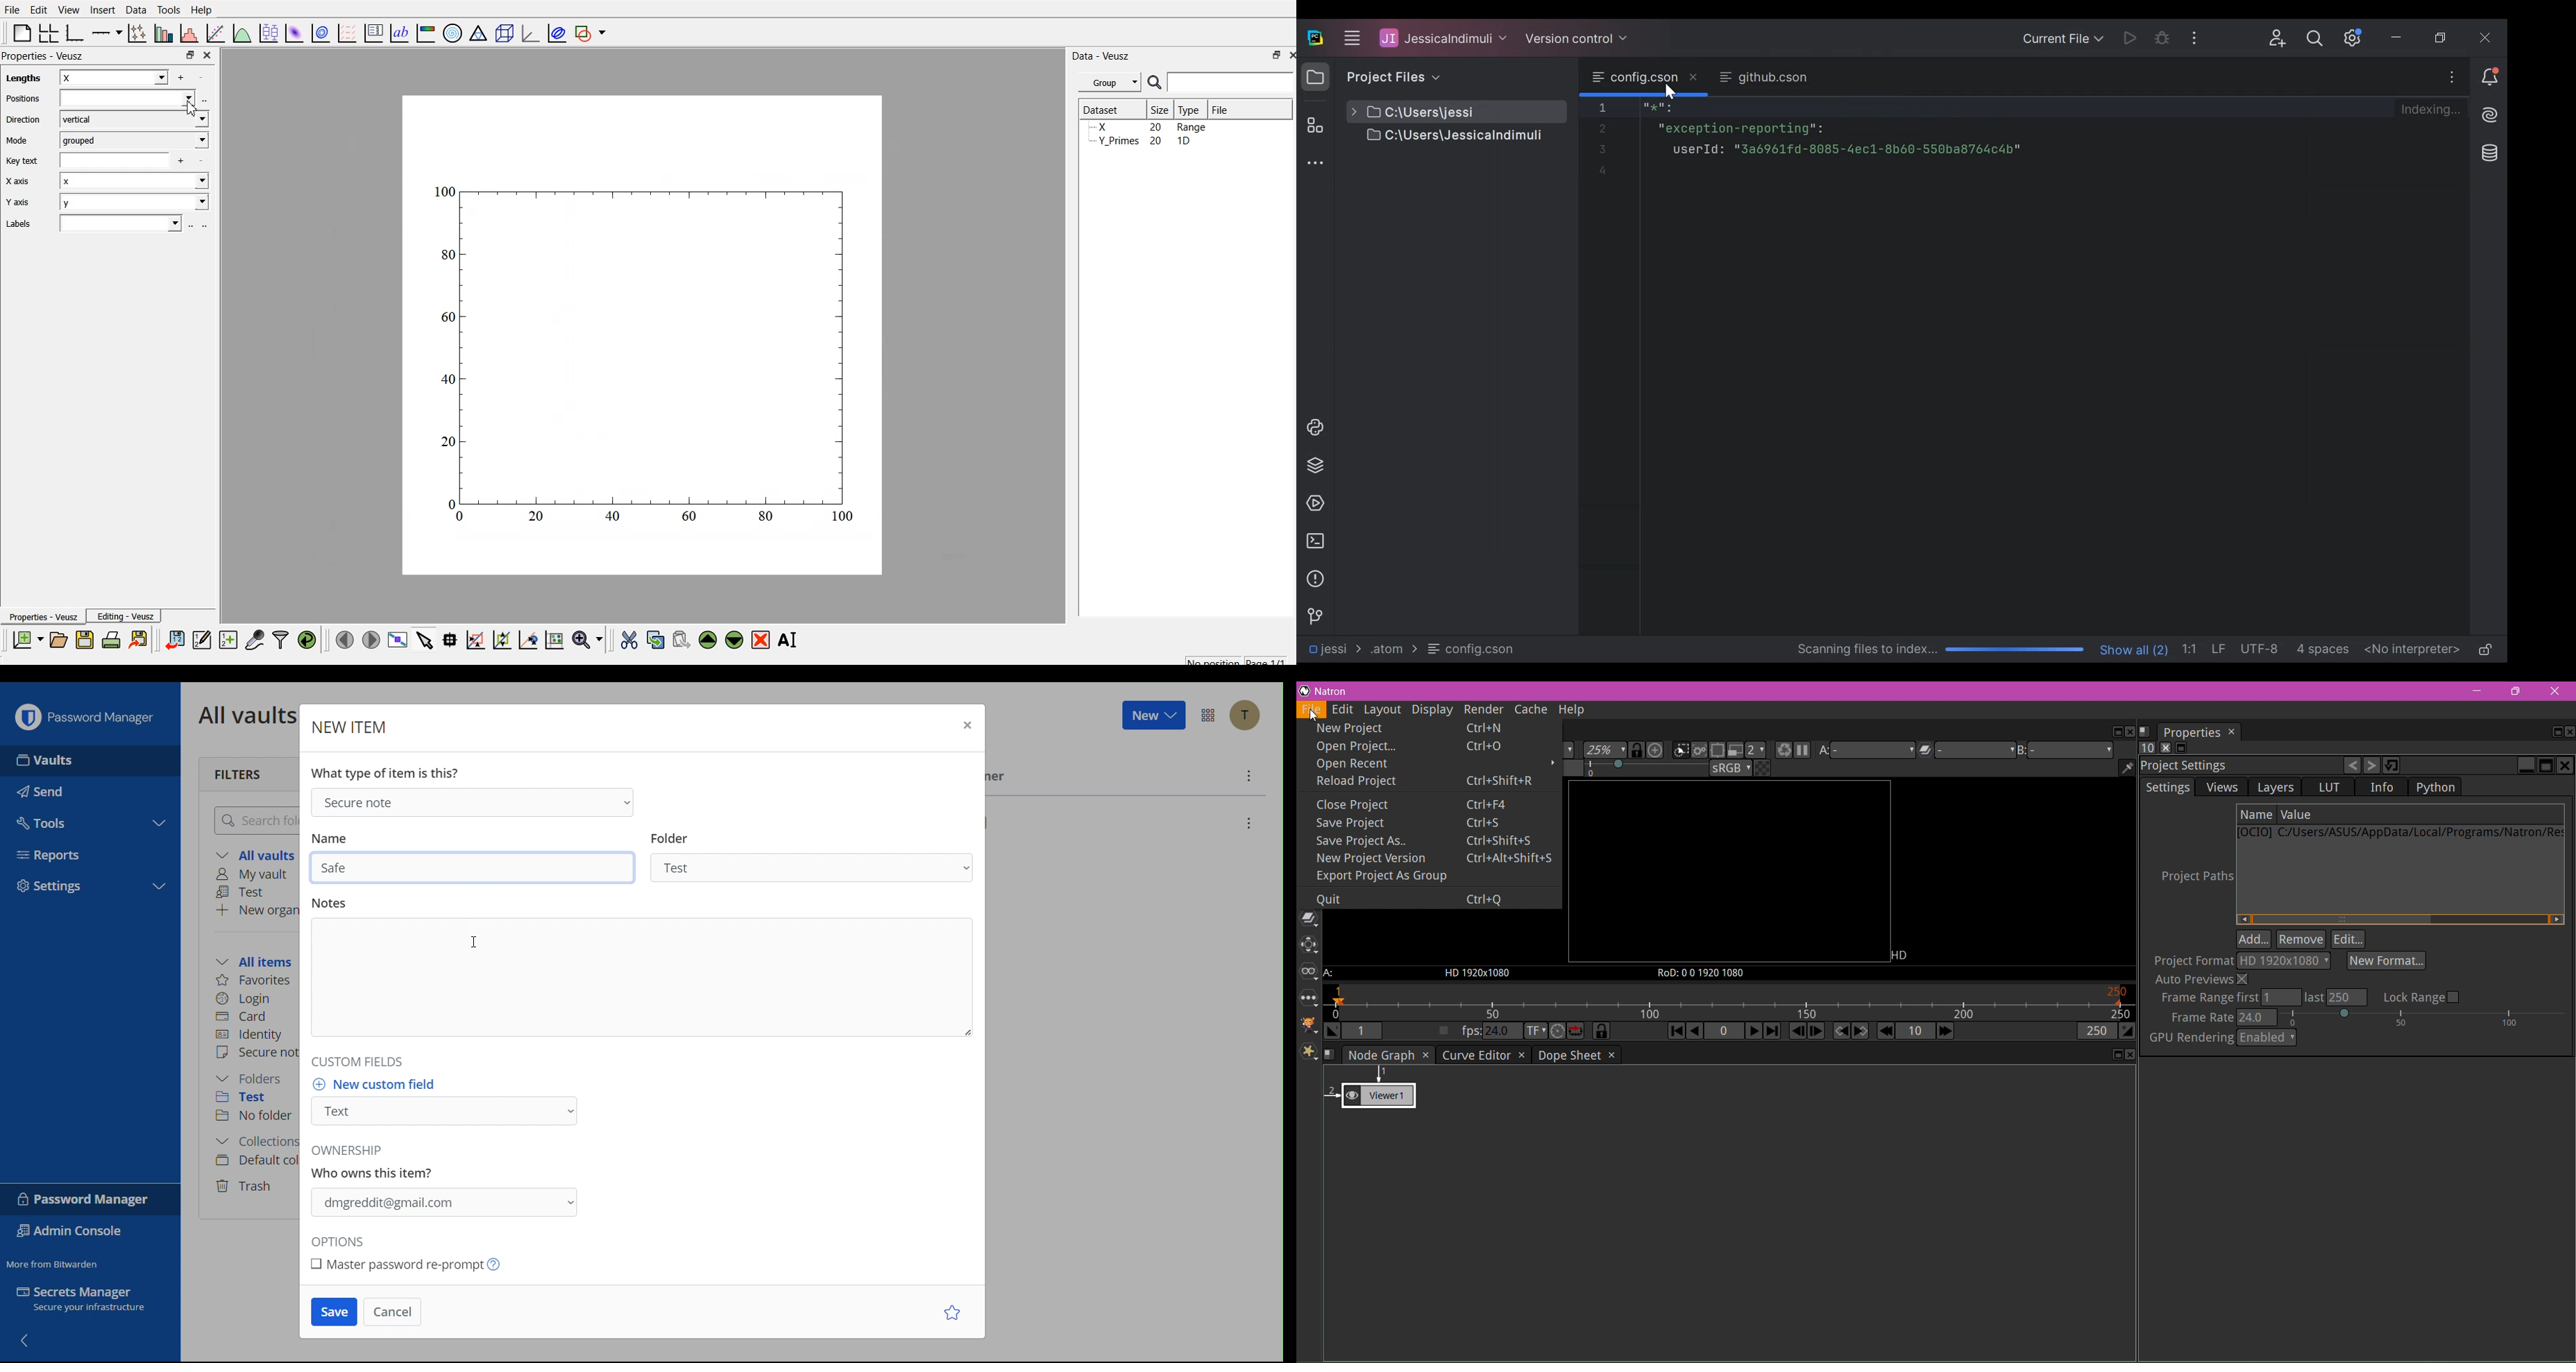 Image resolution: width=2576 pixels, height=1372 pixels. I want to click on notes, so click(330, 902).